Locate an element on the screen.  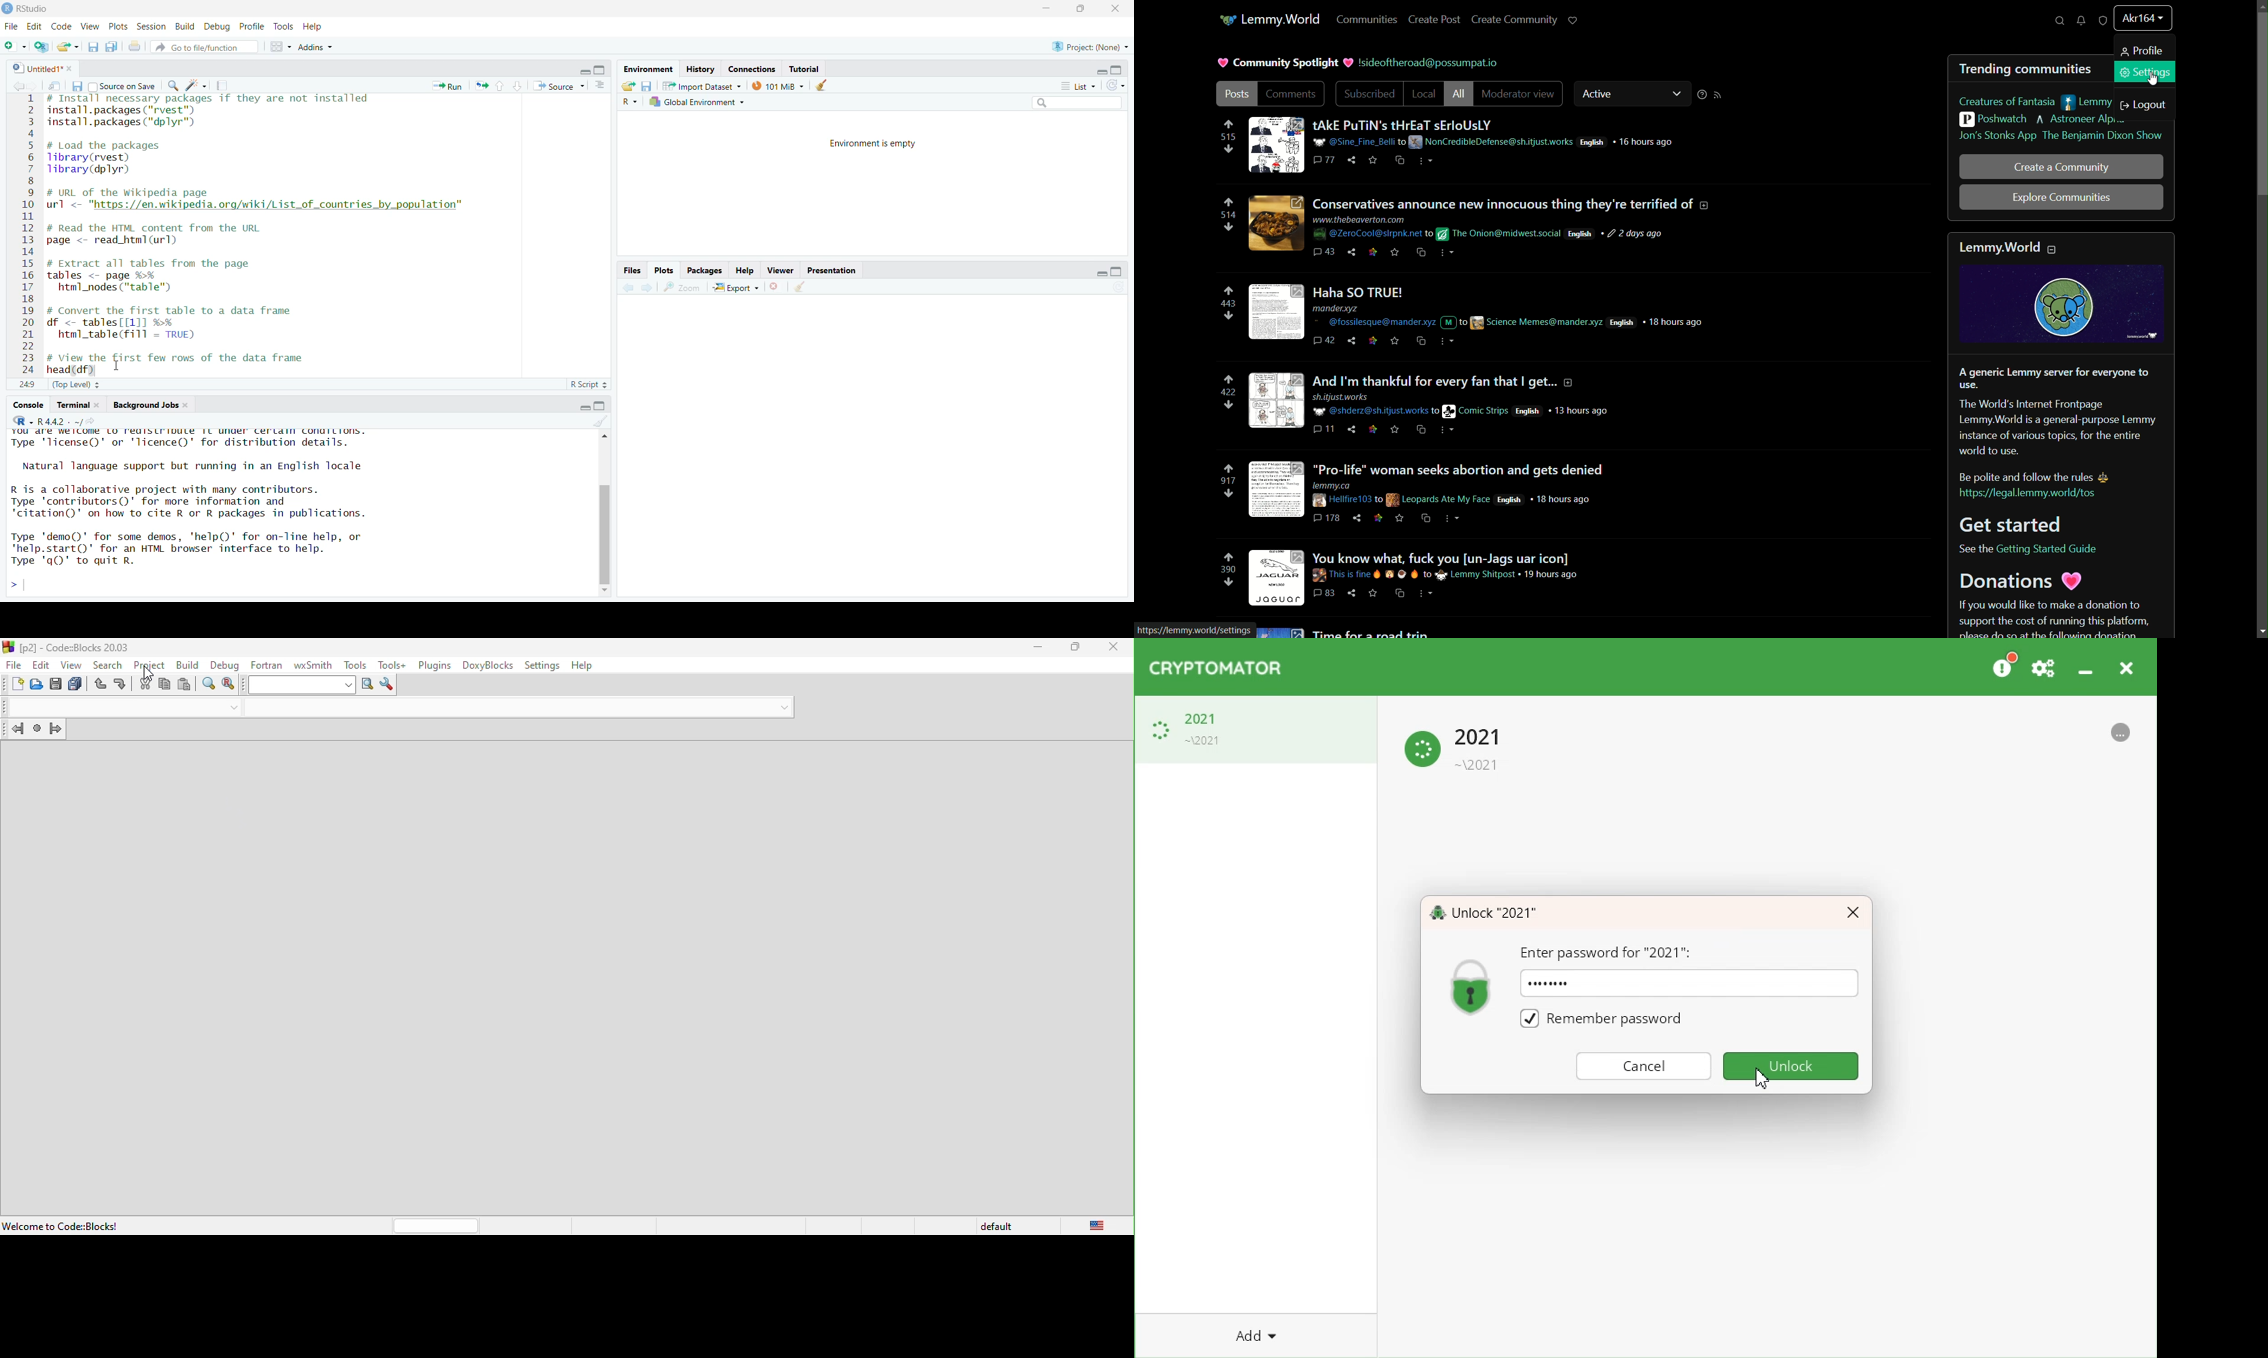
Help is located at coordinates (745, 271).